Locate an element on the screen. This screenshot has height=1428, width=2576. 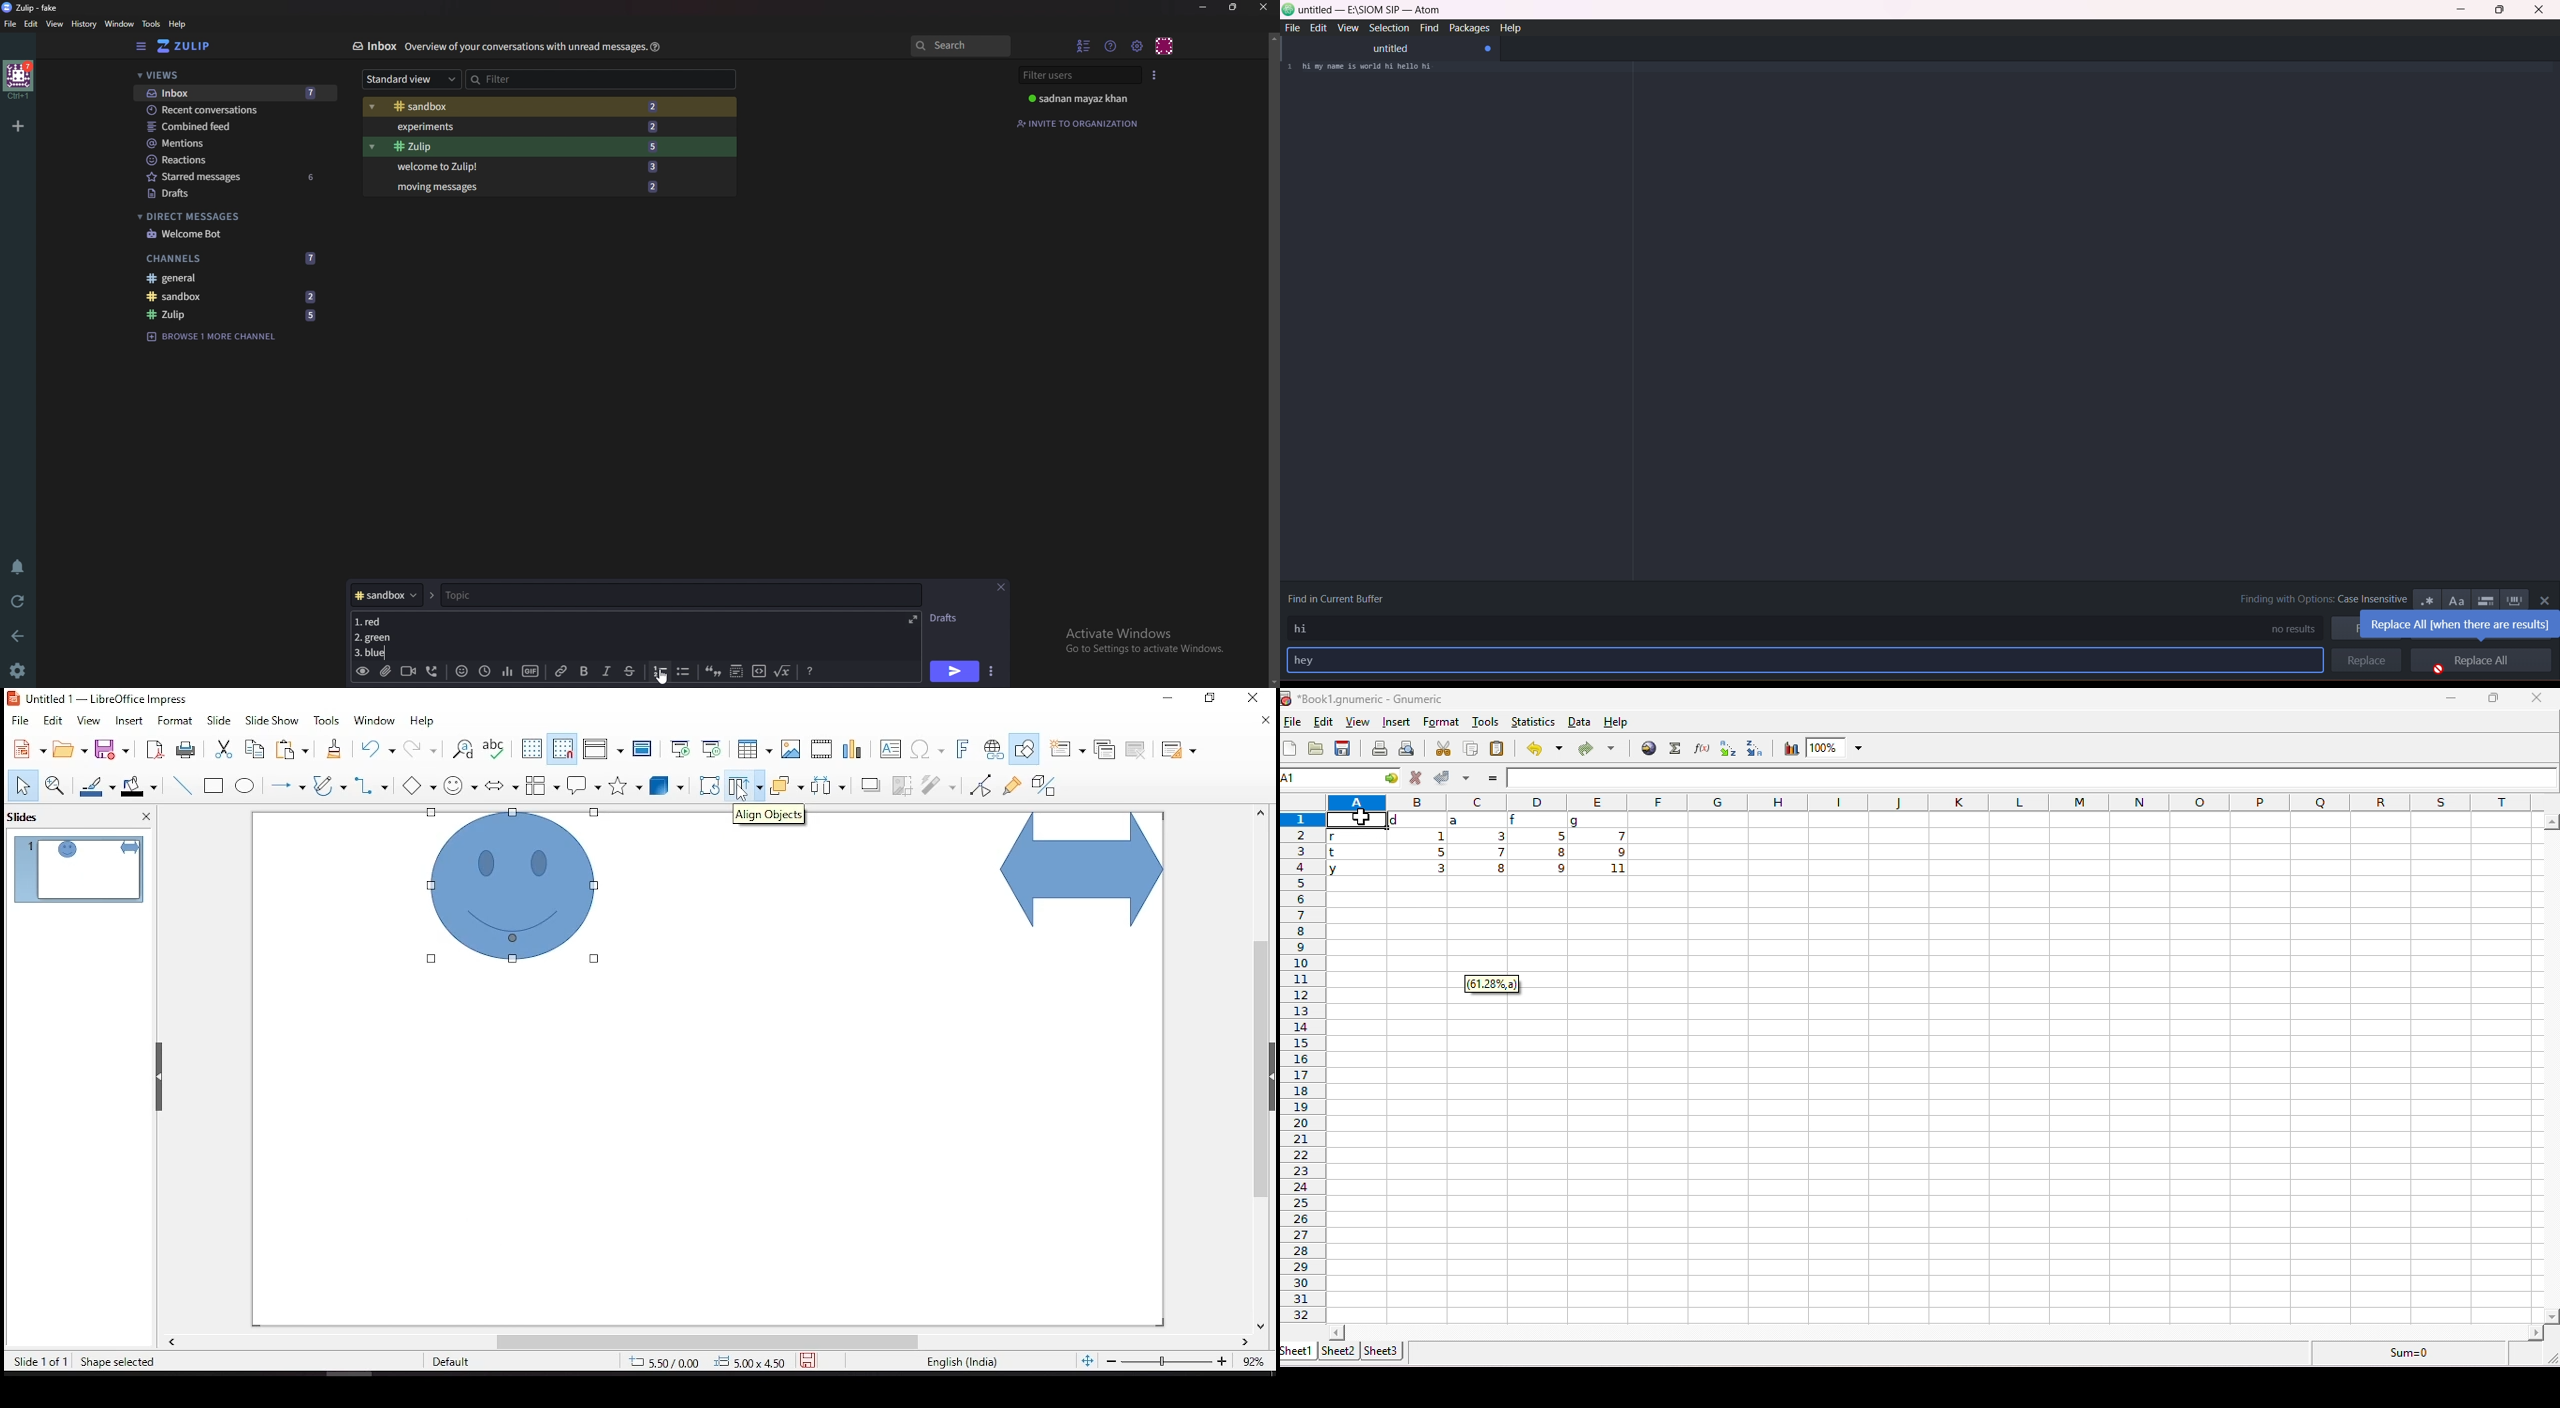
Message formatting is located at coordinates (809, 671).